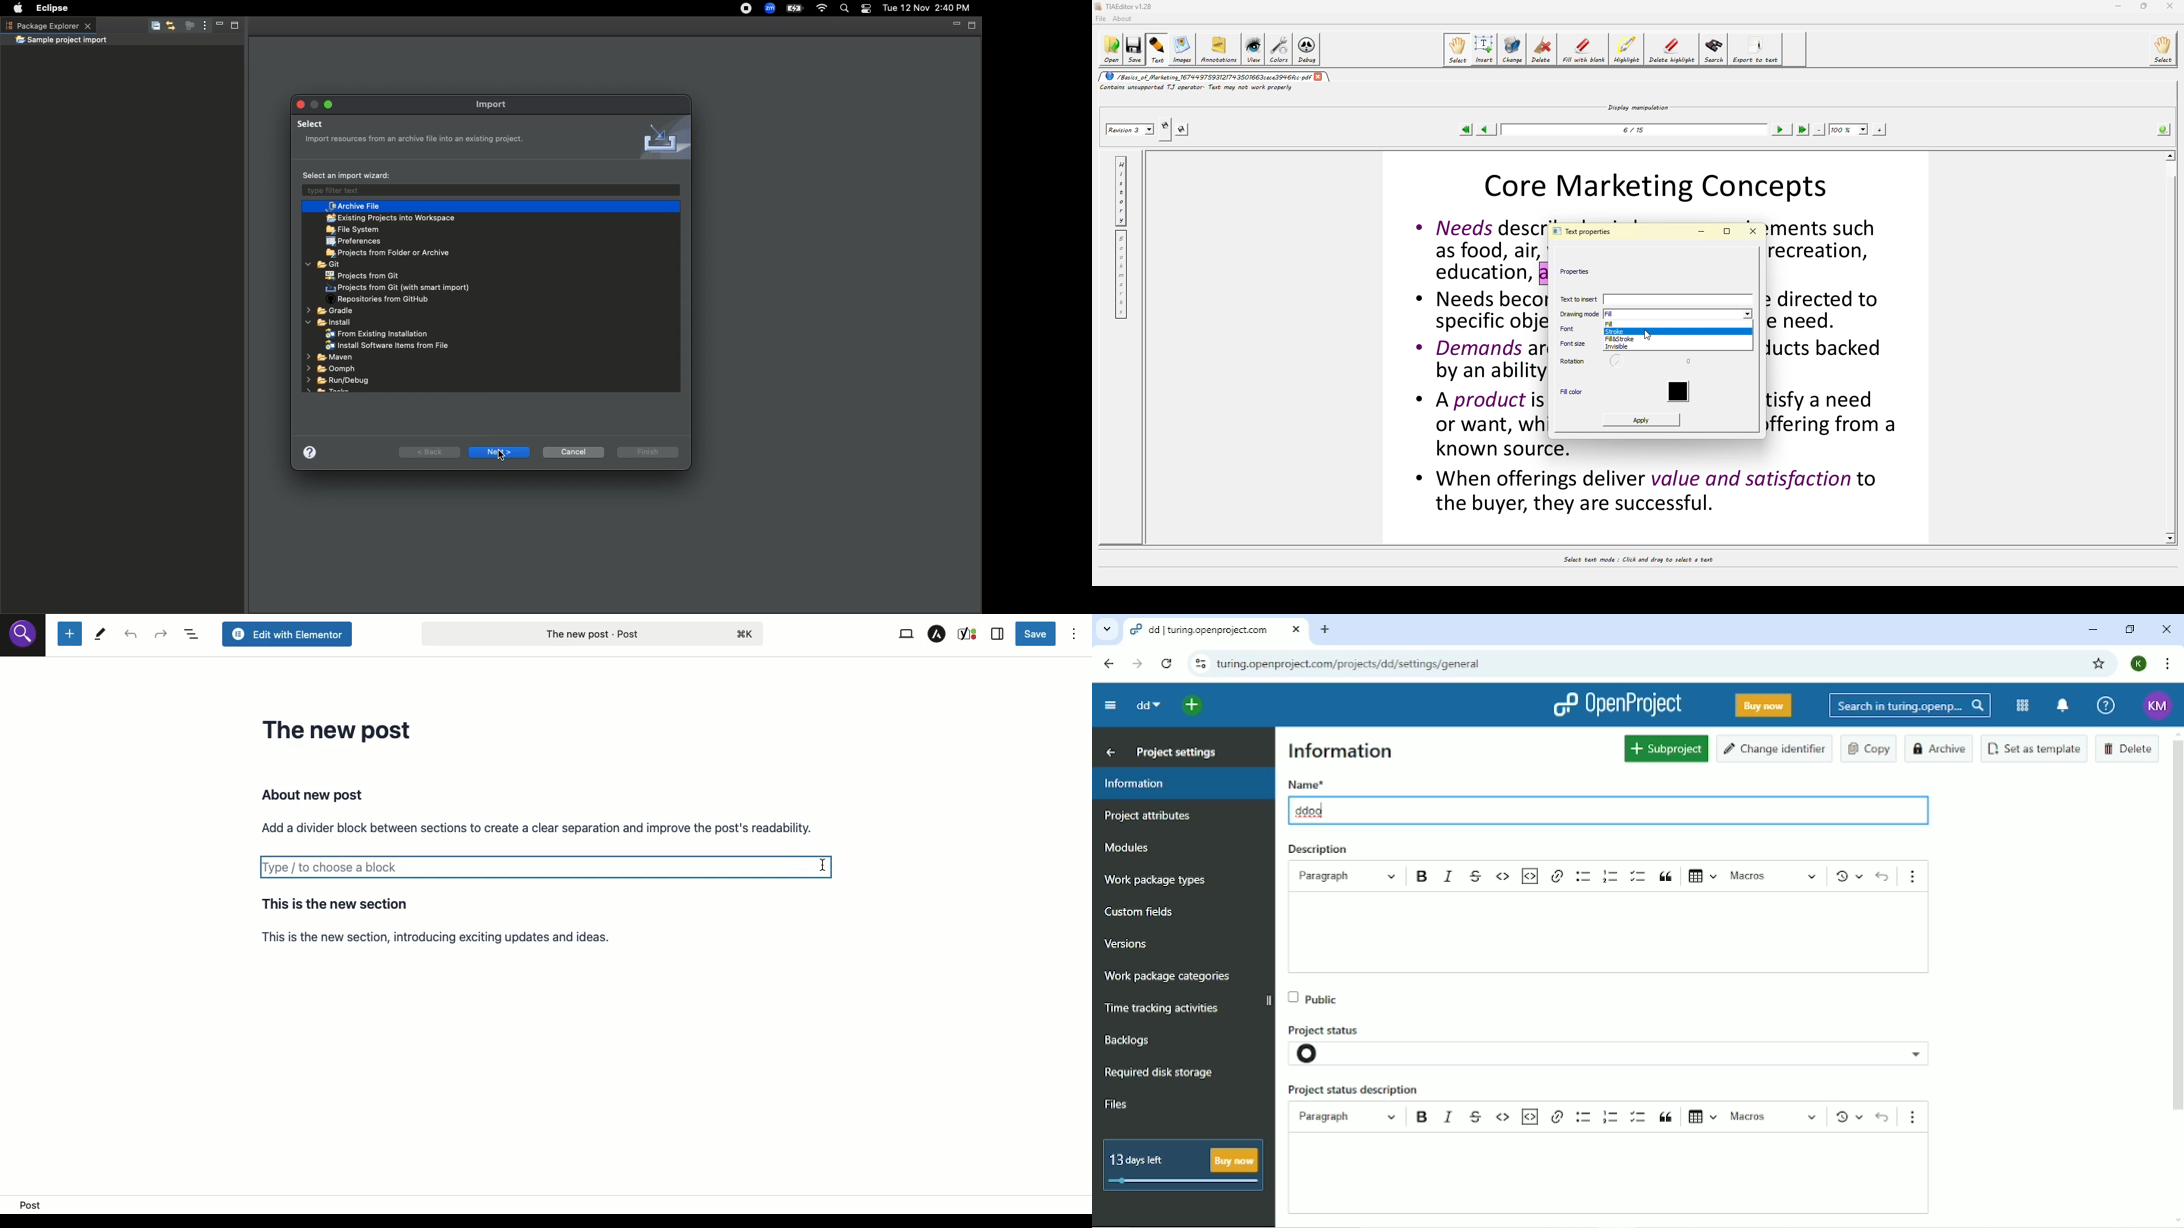 The height and width of the screenshot is (1232, 2184). Describe the element at coordinates (2181, 928) in the screenshot. I see `vertical scroll bar` at that location.